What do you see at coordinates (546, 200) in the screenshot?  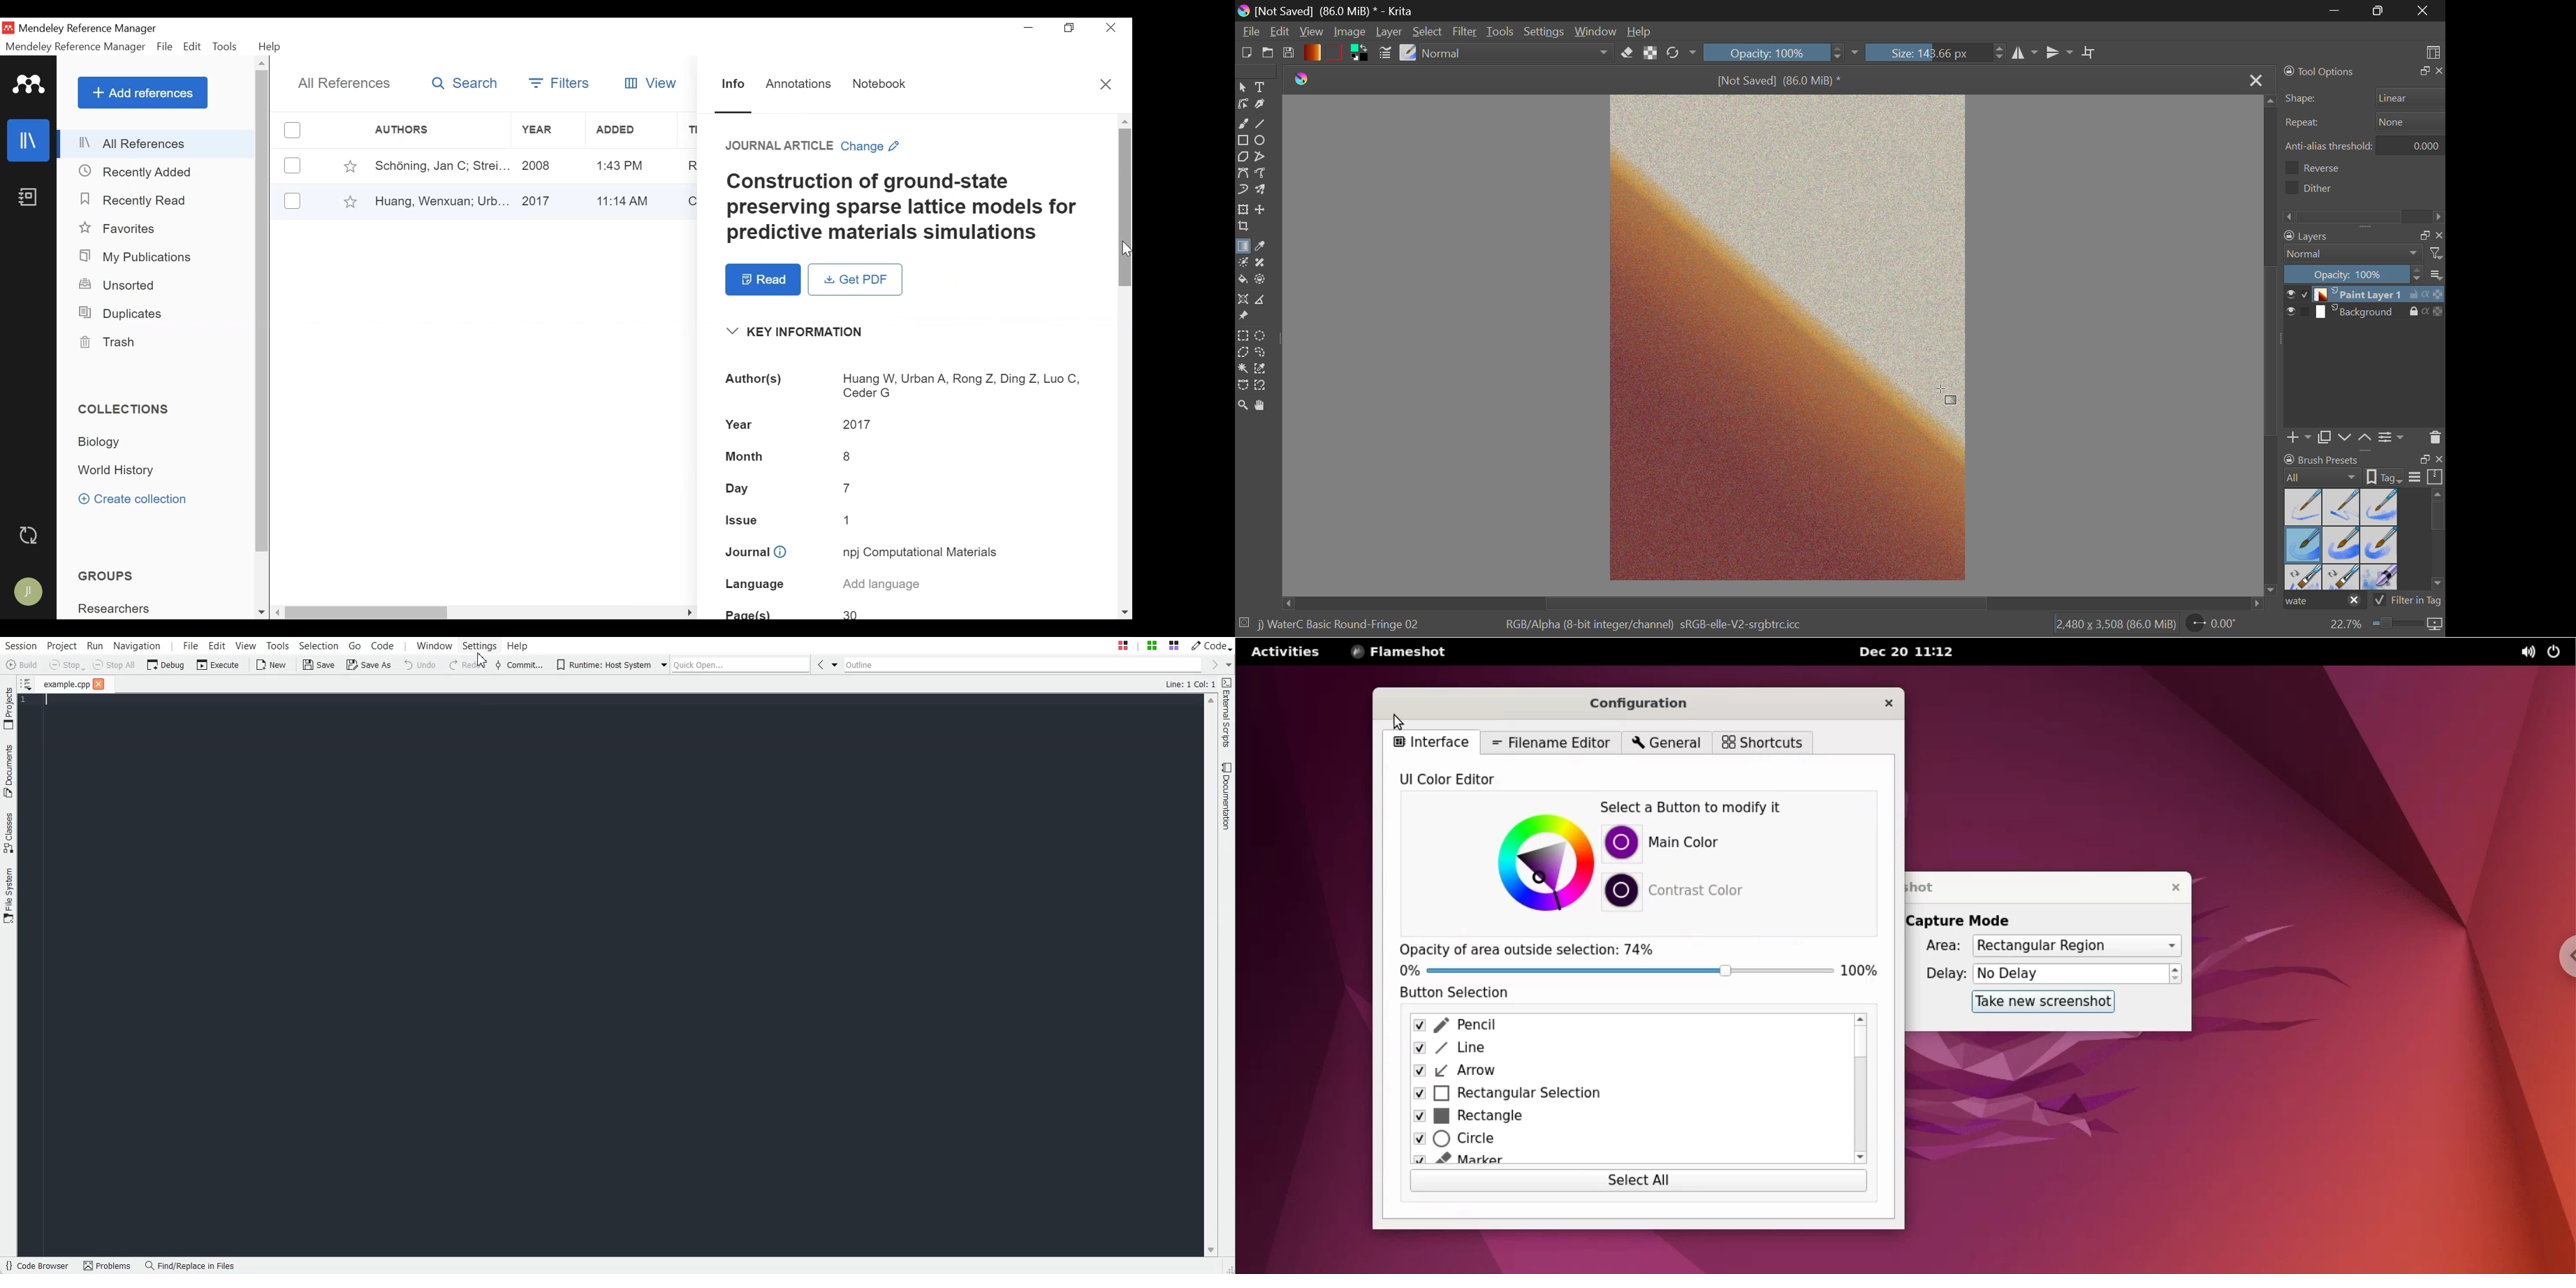 I see `Year` at bounding box center [546, 200].